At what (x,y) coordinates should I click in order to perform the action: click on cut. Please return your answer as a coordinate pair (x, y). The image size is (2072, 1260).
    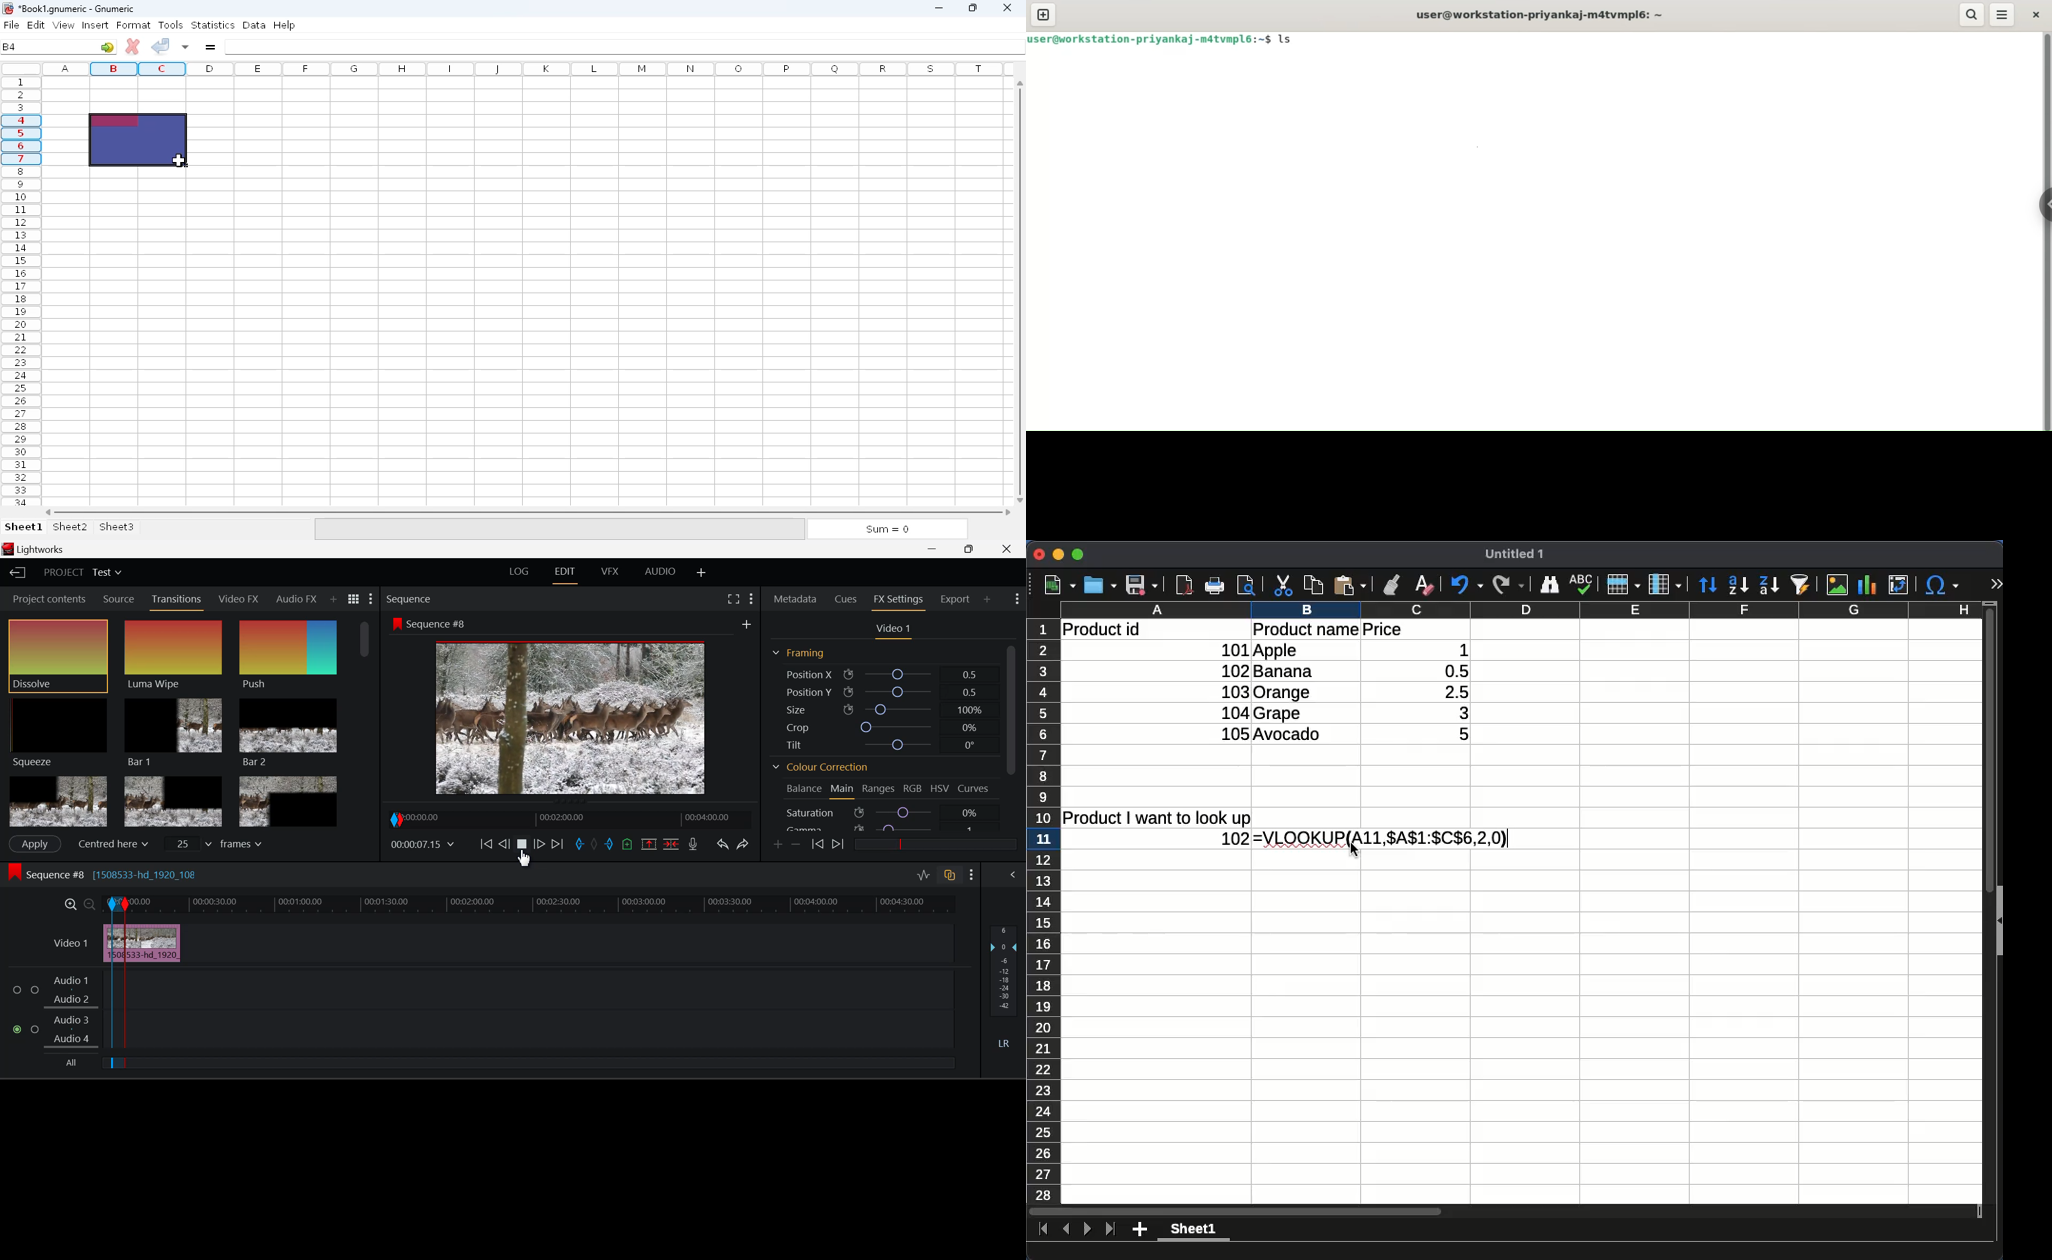
    Looking at the image, I should click on (1283, 585).